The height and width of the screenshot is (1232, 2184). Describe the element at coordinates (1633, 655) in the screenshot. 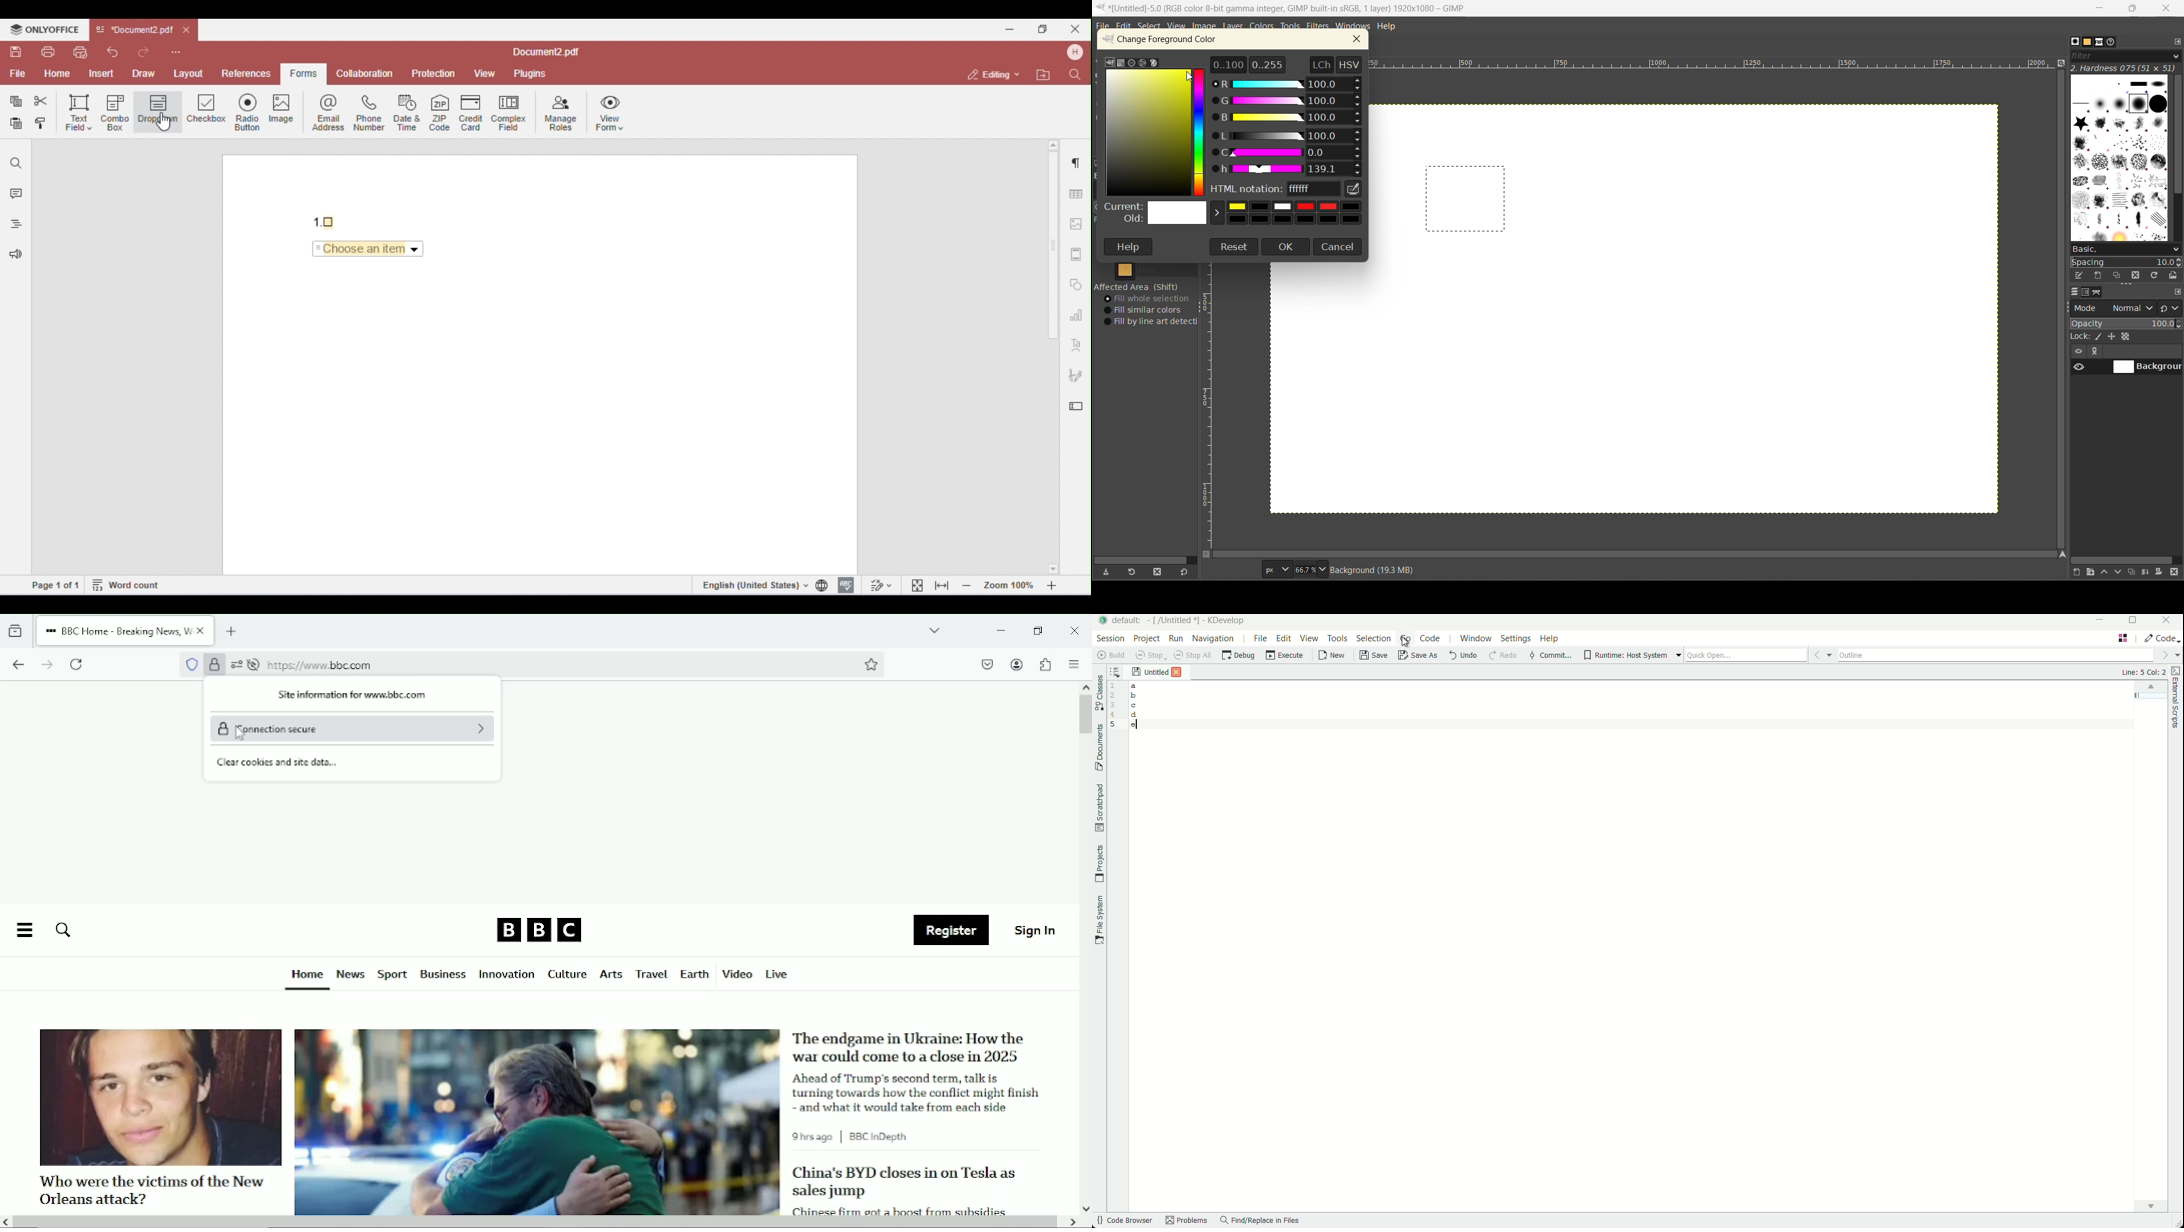

I see `runtime host system` at that location.